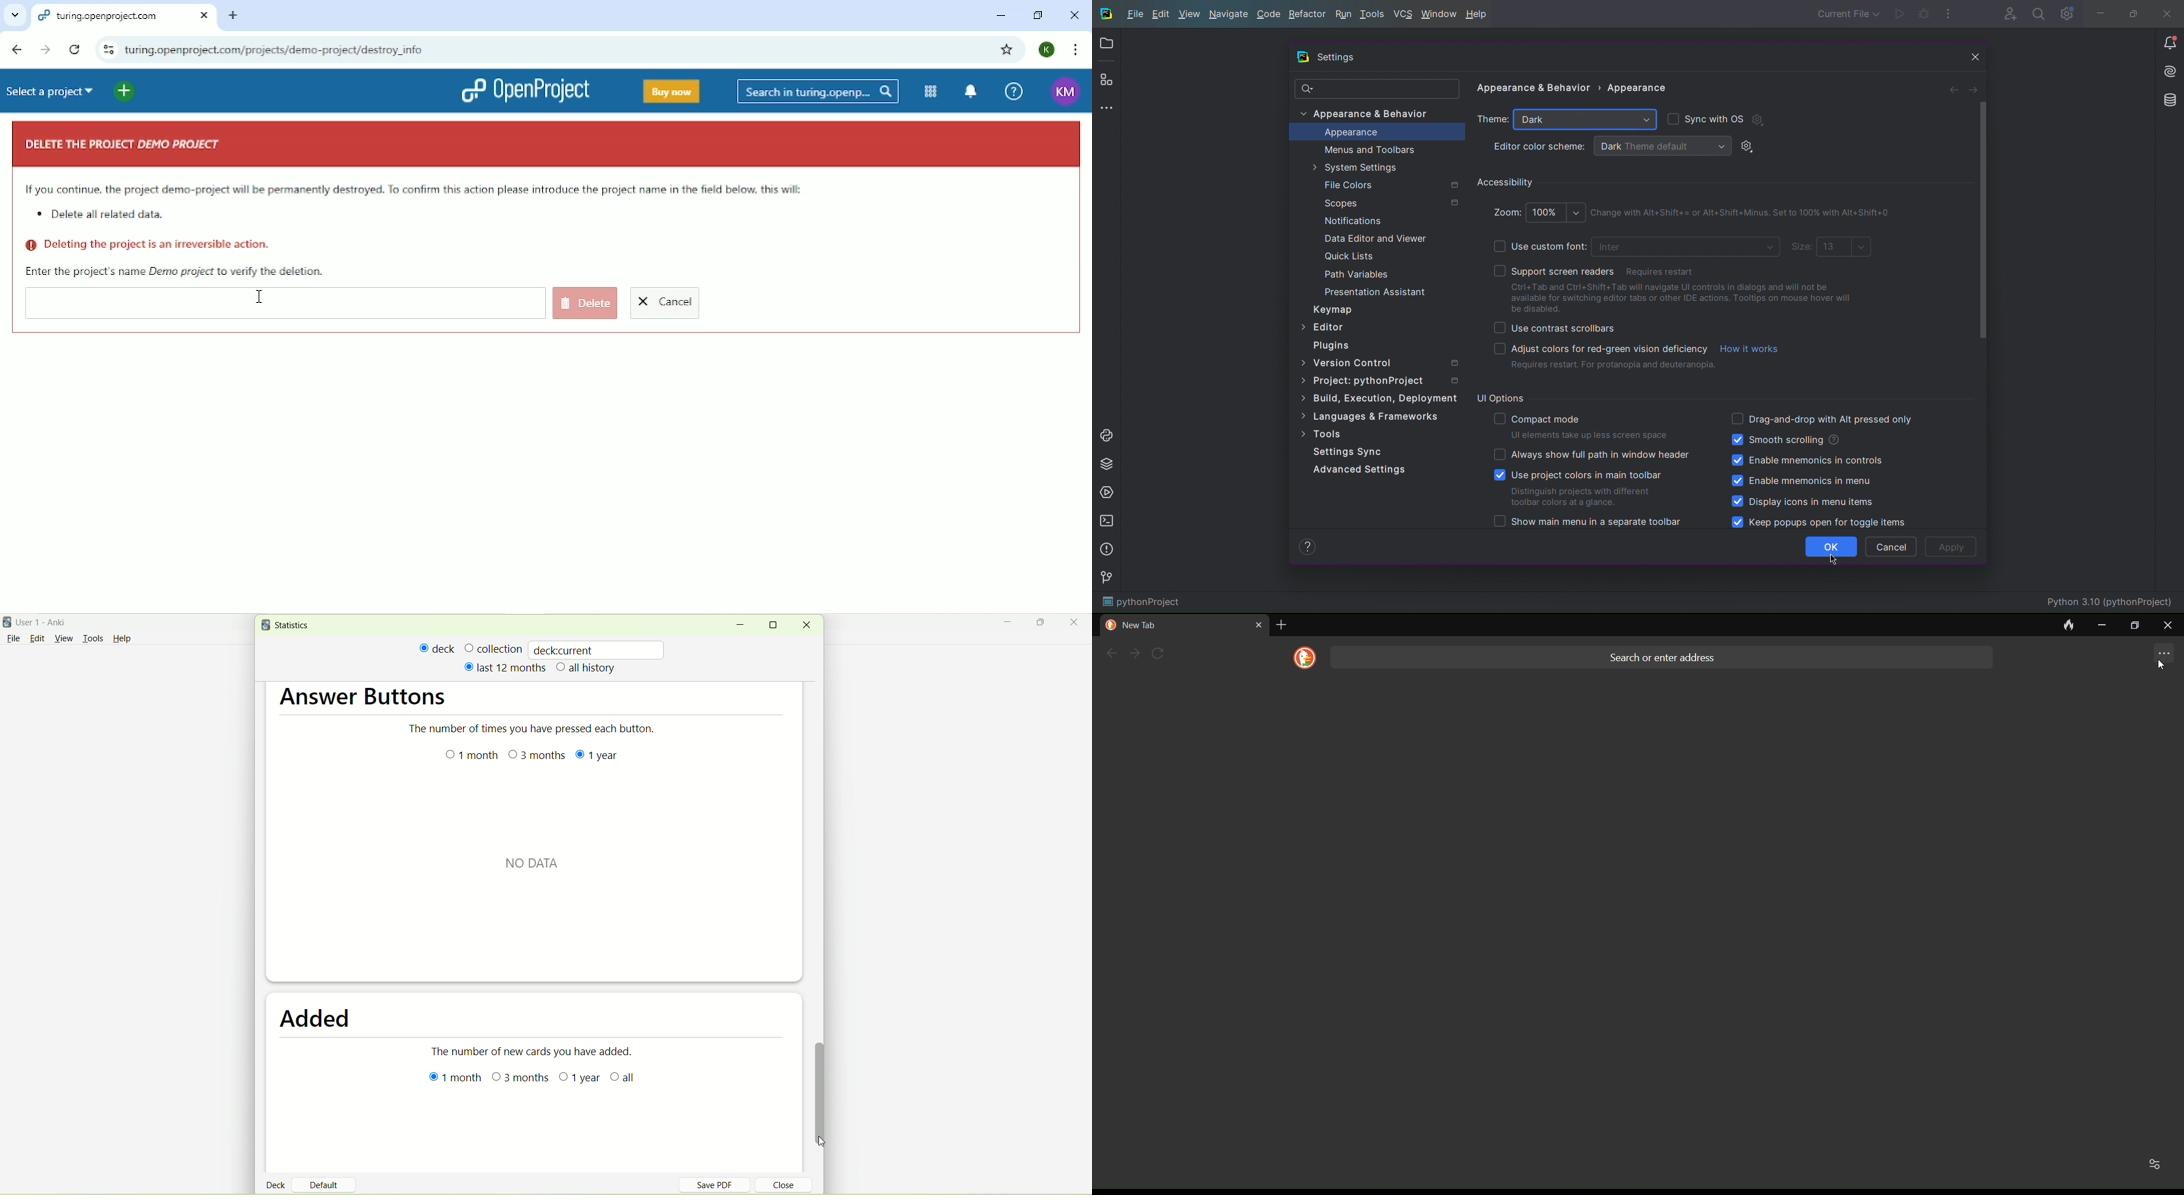  I want to click on deck, so click(278, 1184).